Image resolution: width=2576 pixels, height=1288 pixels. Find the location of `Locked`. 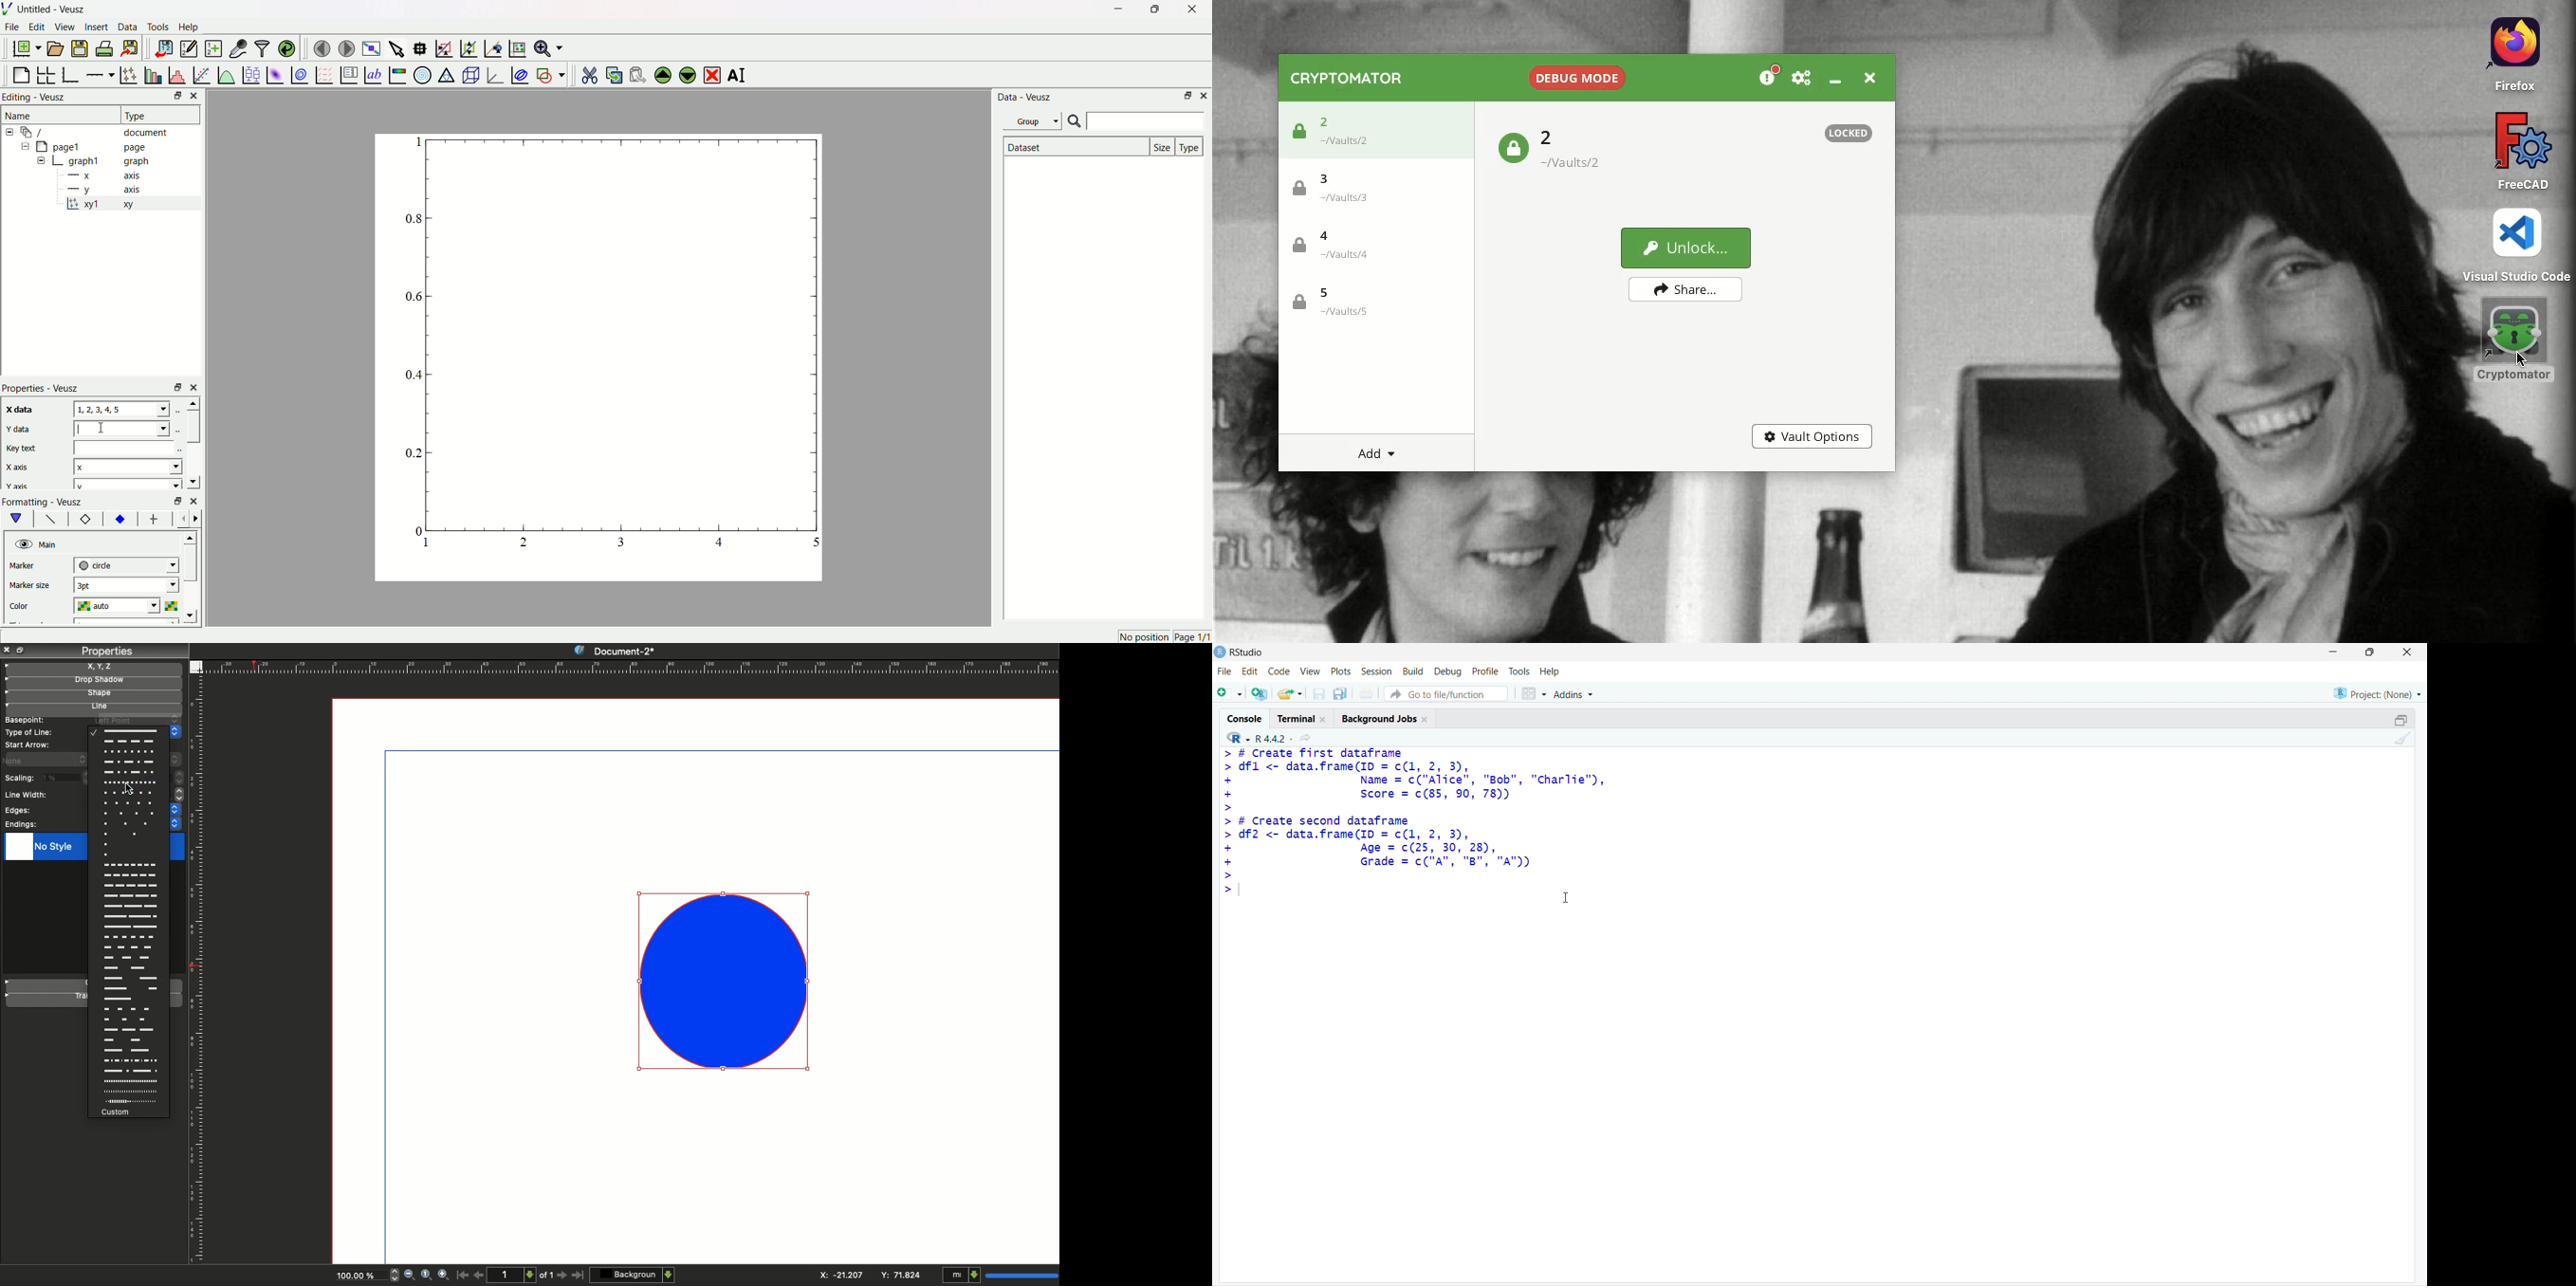

Locked is located at coordinates (1512, 150).